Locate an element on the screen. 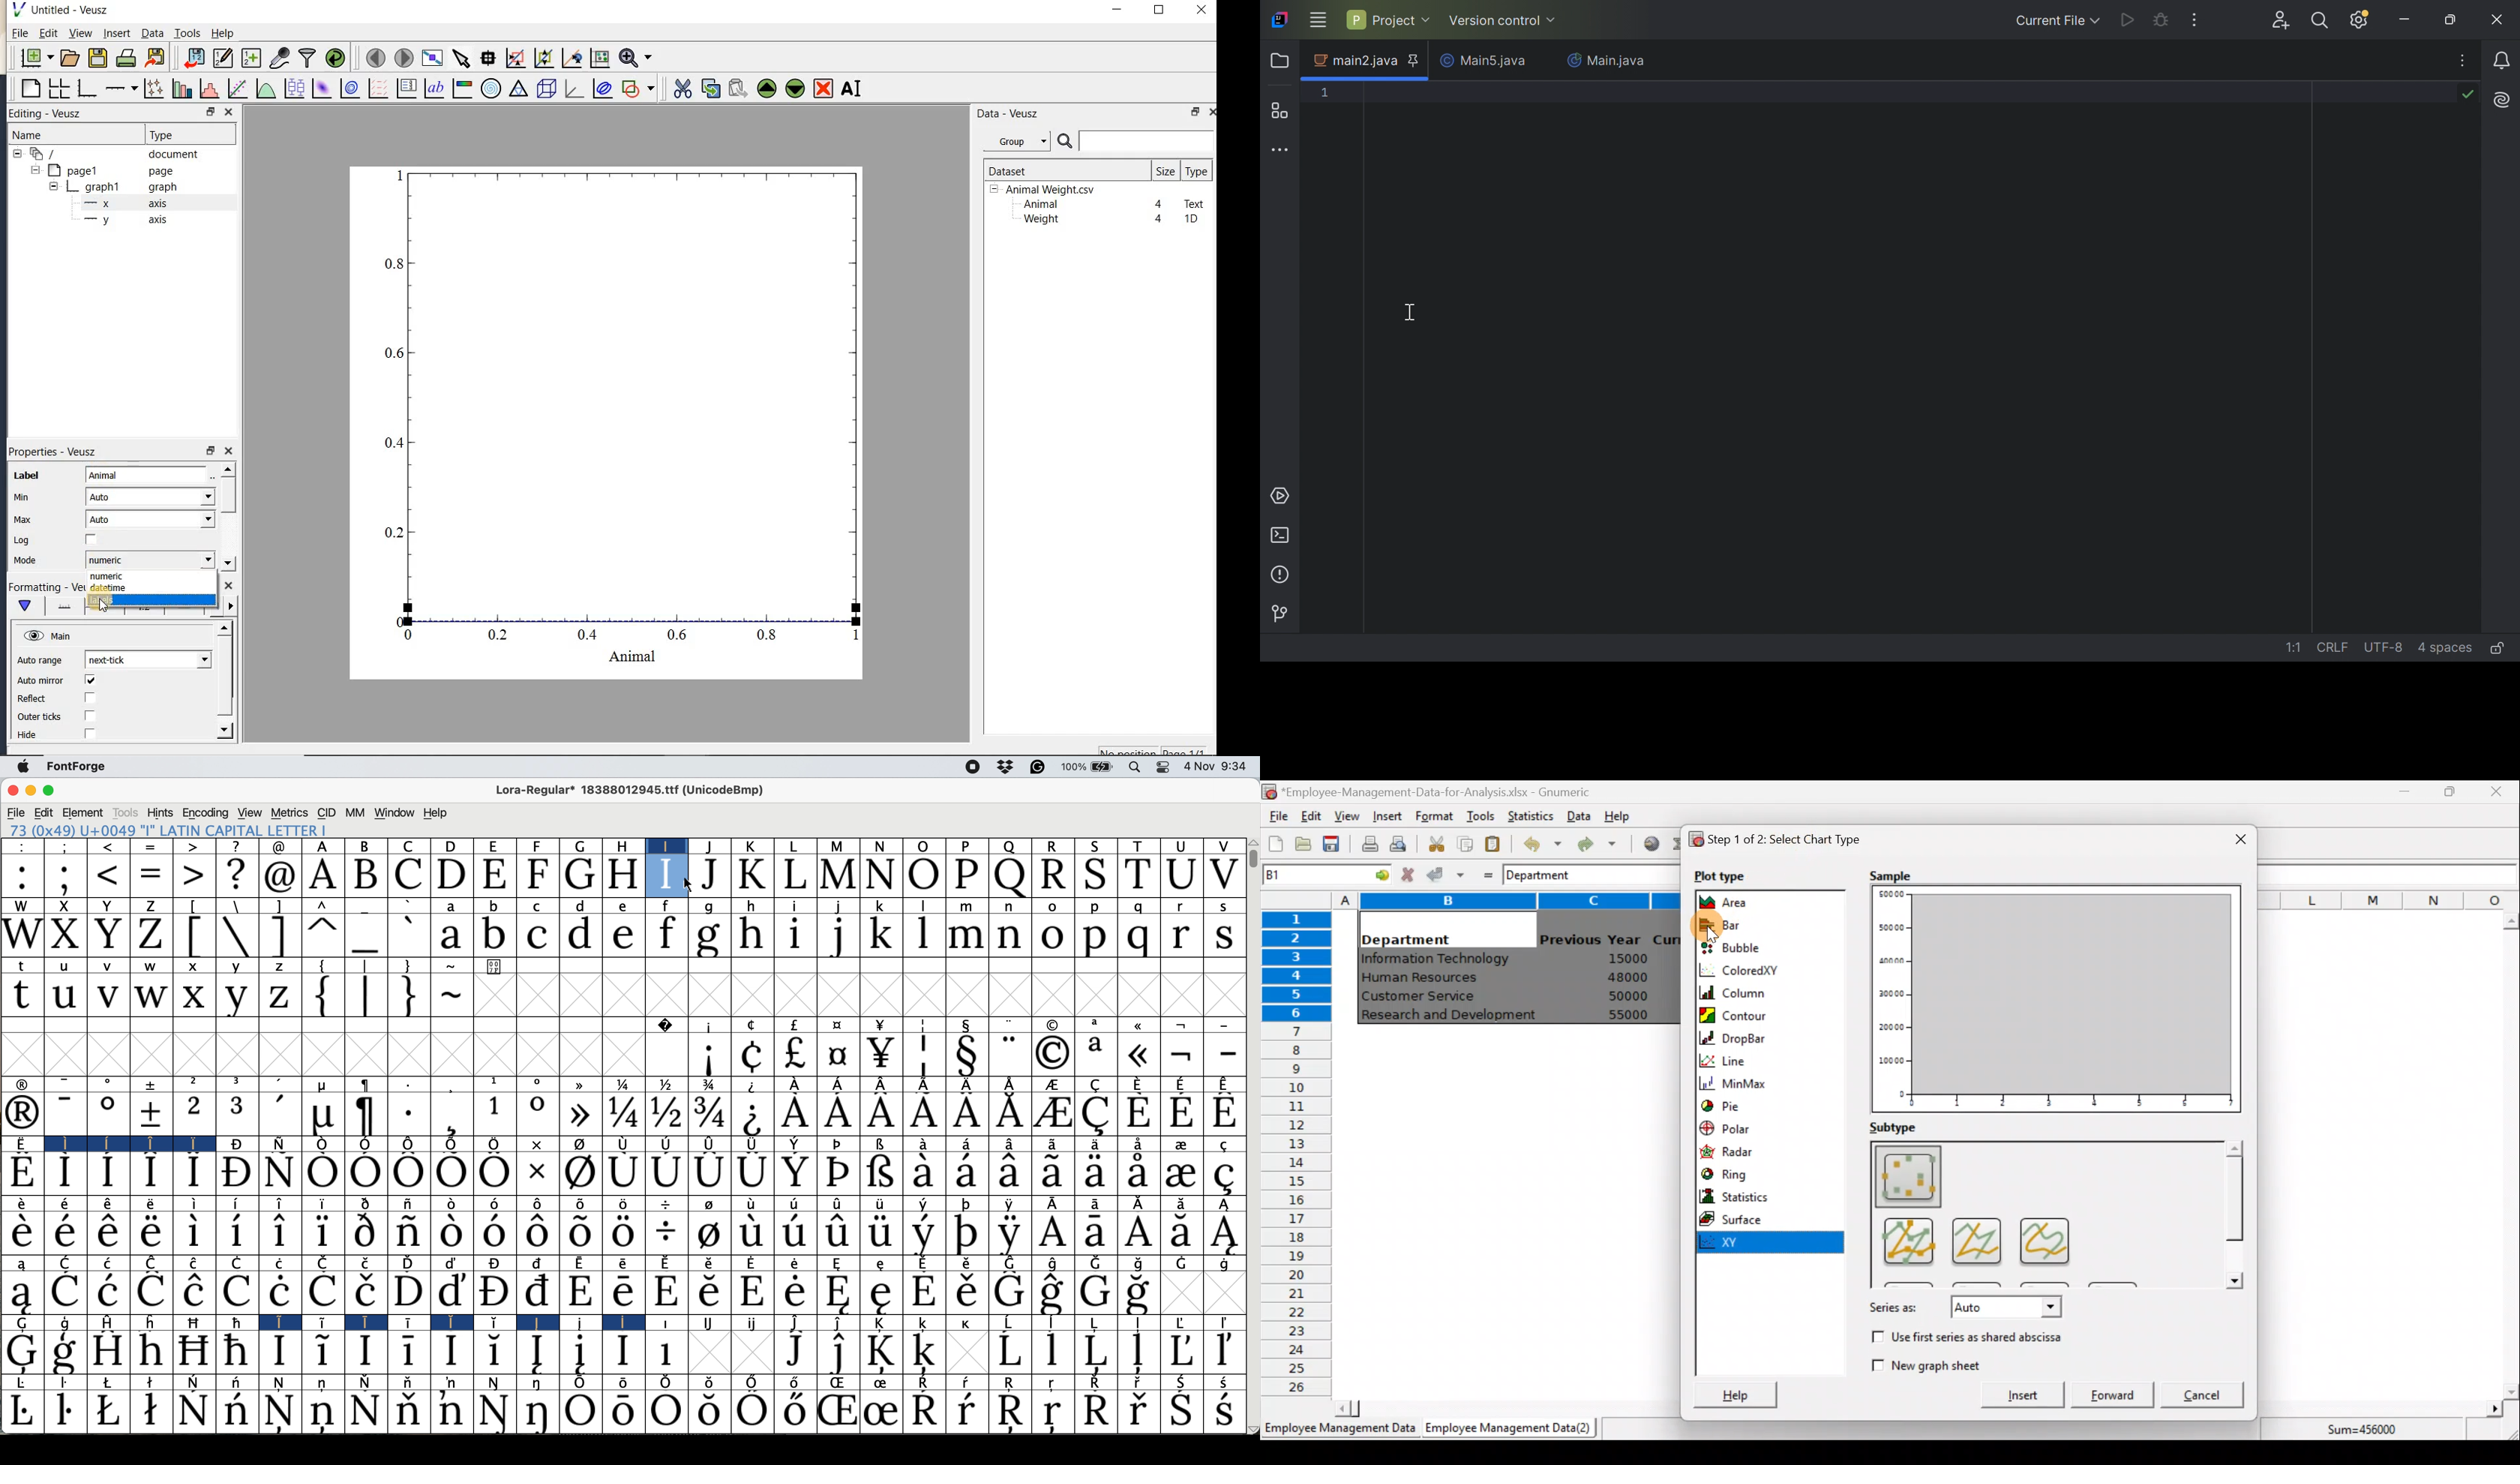 This screenshot has height=1484, width=2520. a is located at coordinates (23, 1263).